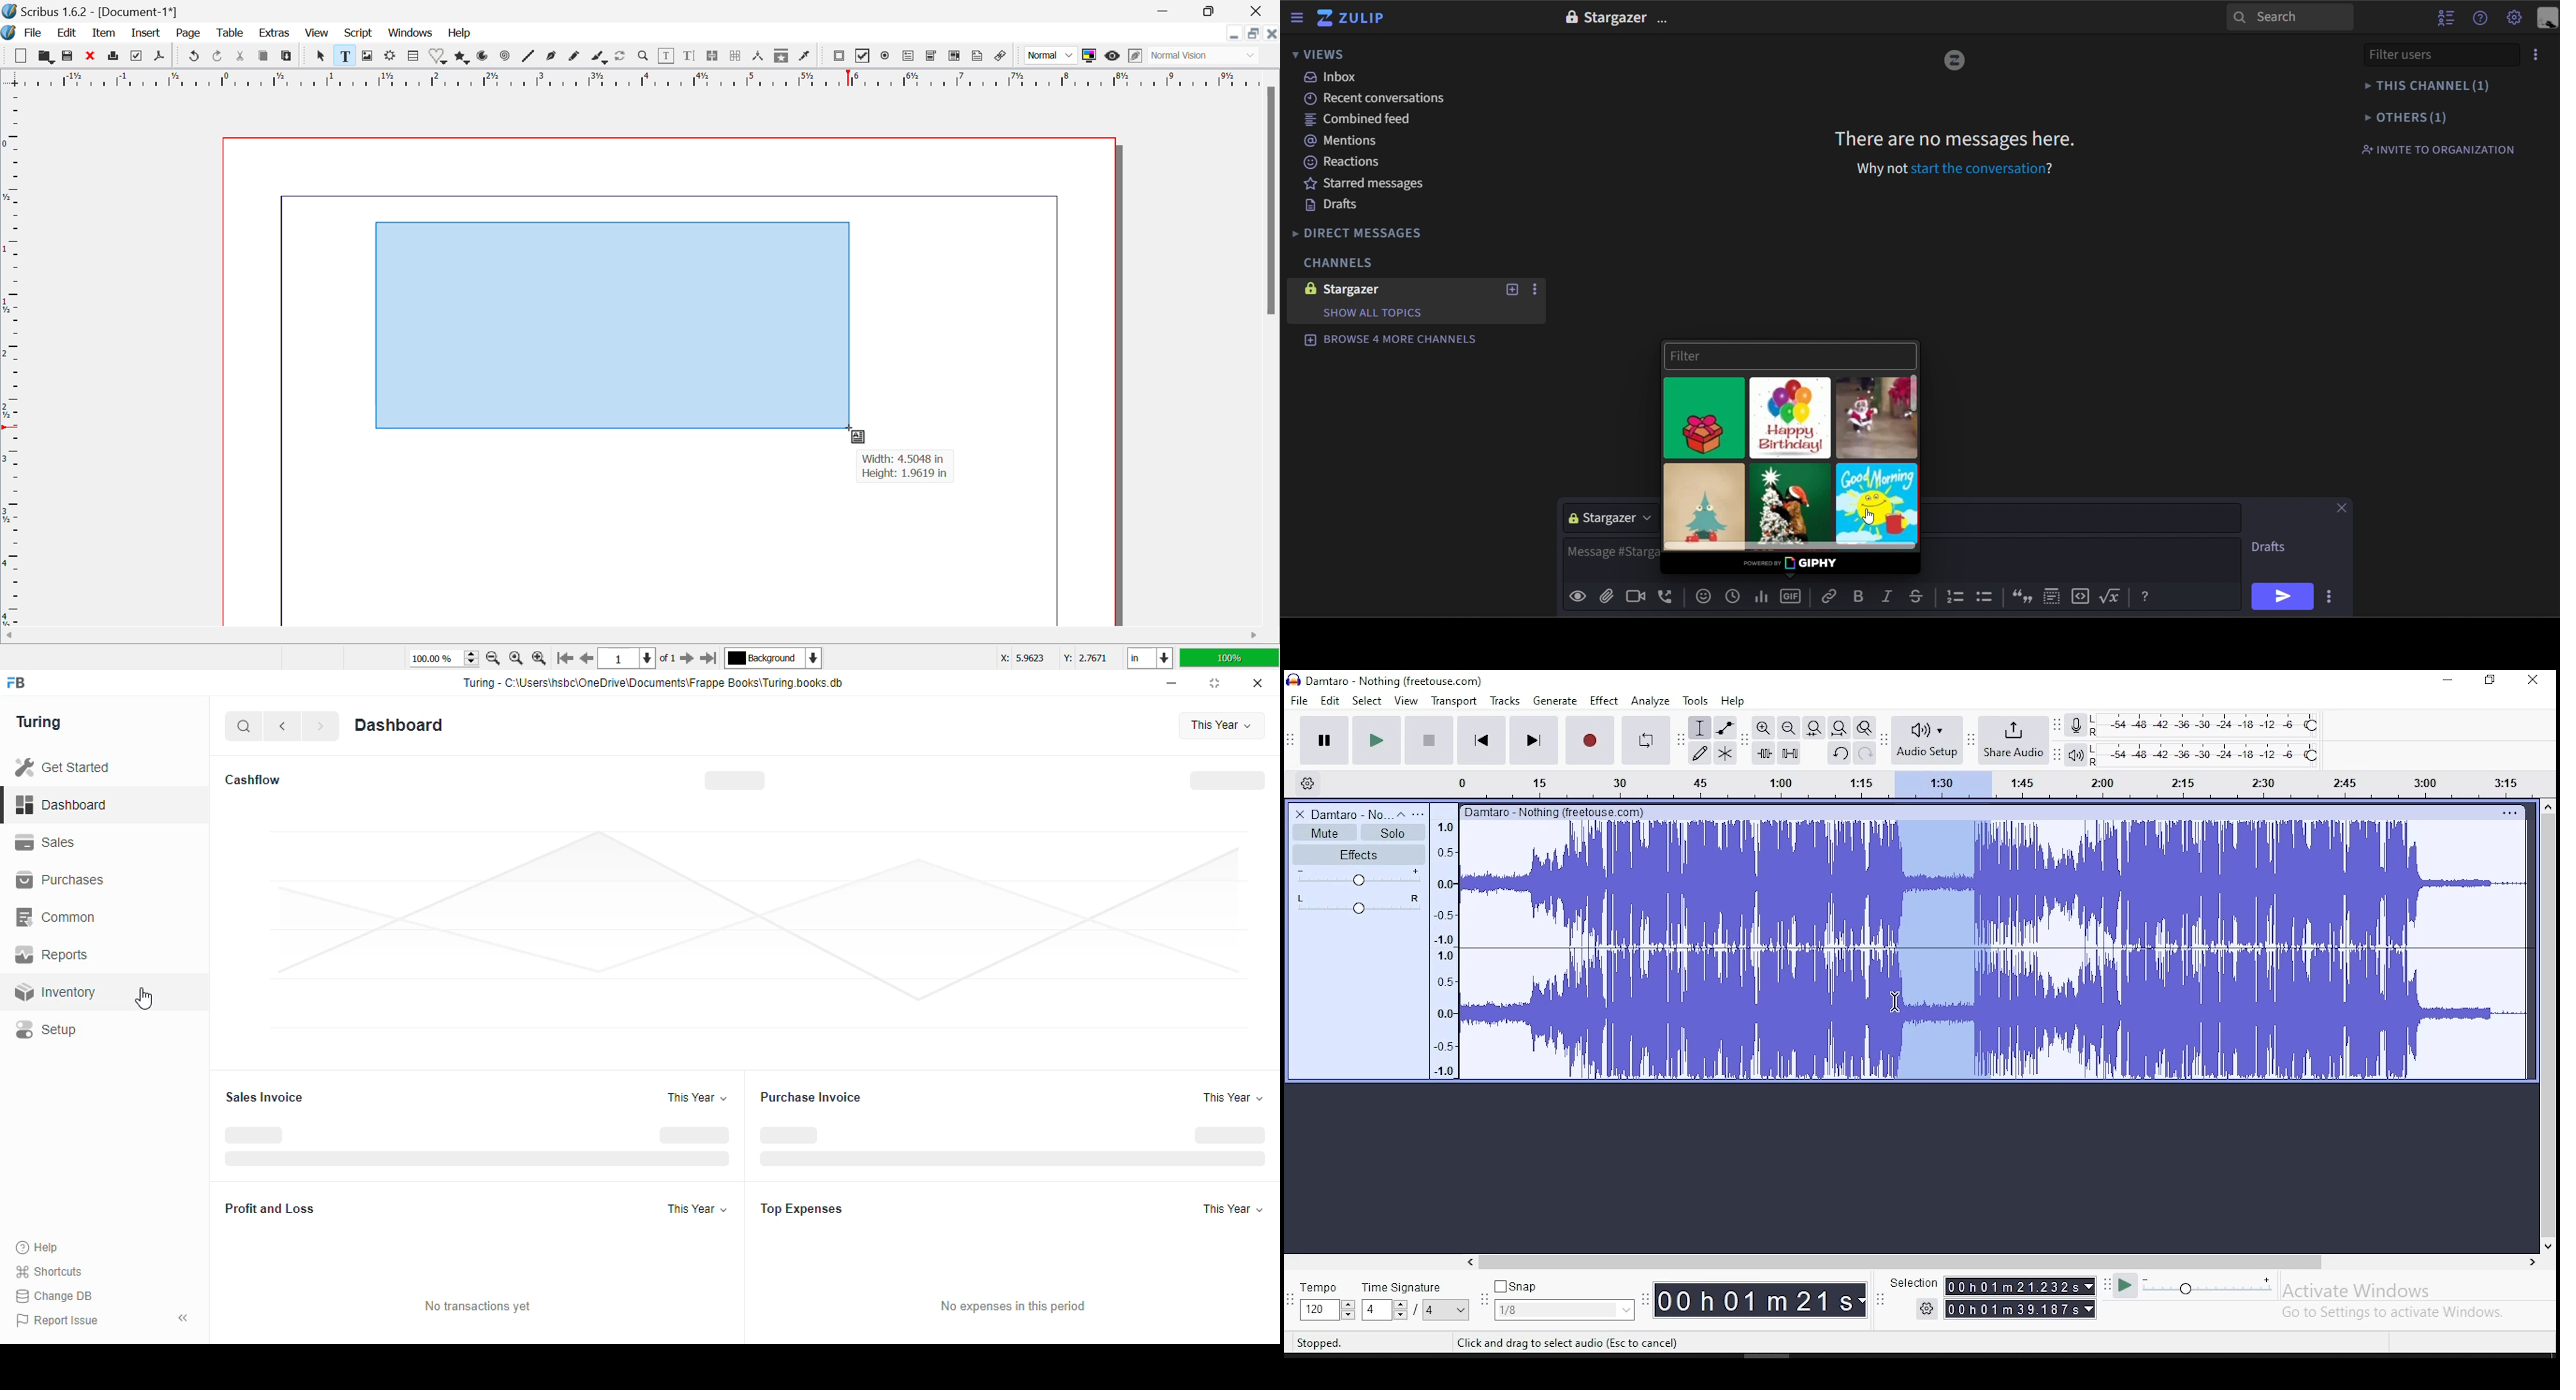  What do you see at coordinates (1704, 597) in the screenshot?
I see `add emoji` at bounding box center [1704, 597].